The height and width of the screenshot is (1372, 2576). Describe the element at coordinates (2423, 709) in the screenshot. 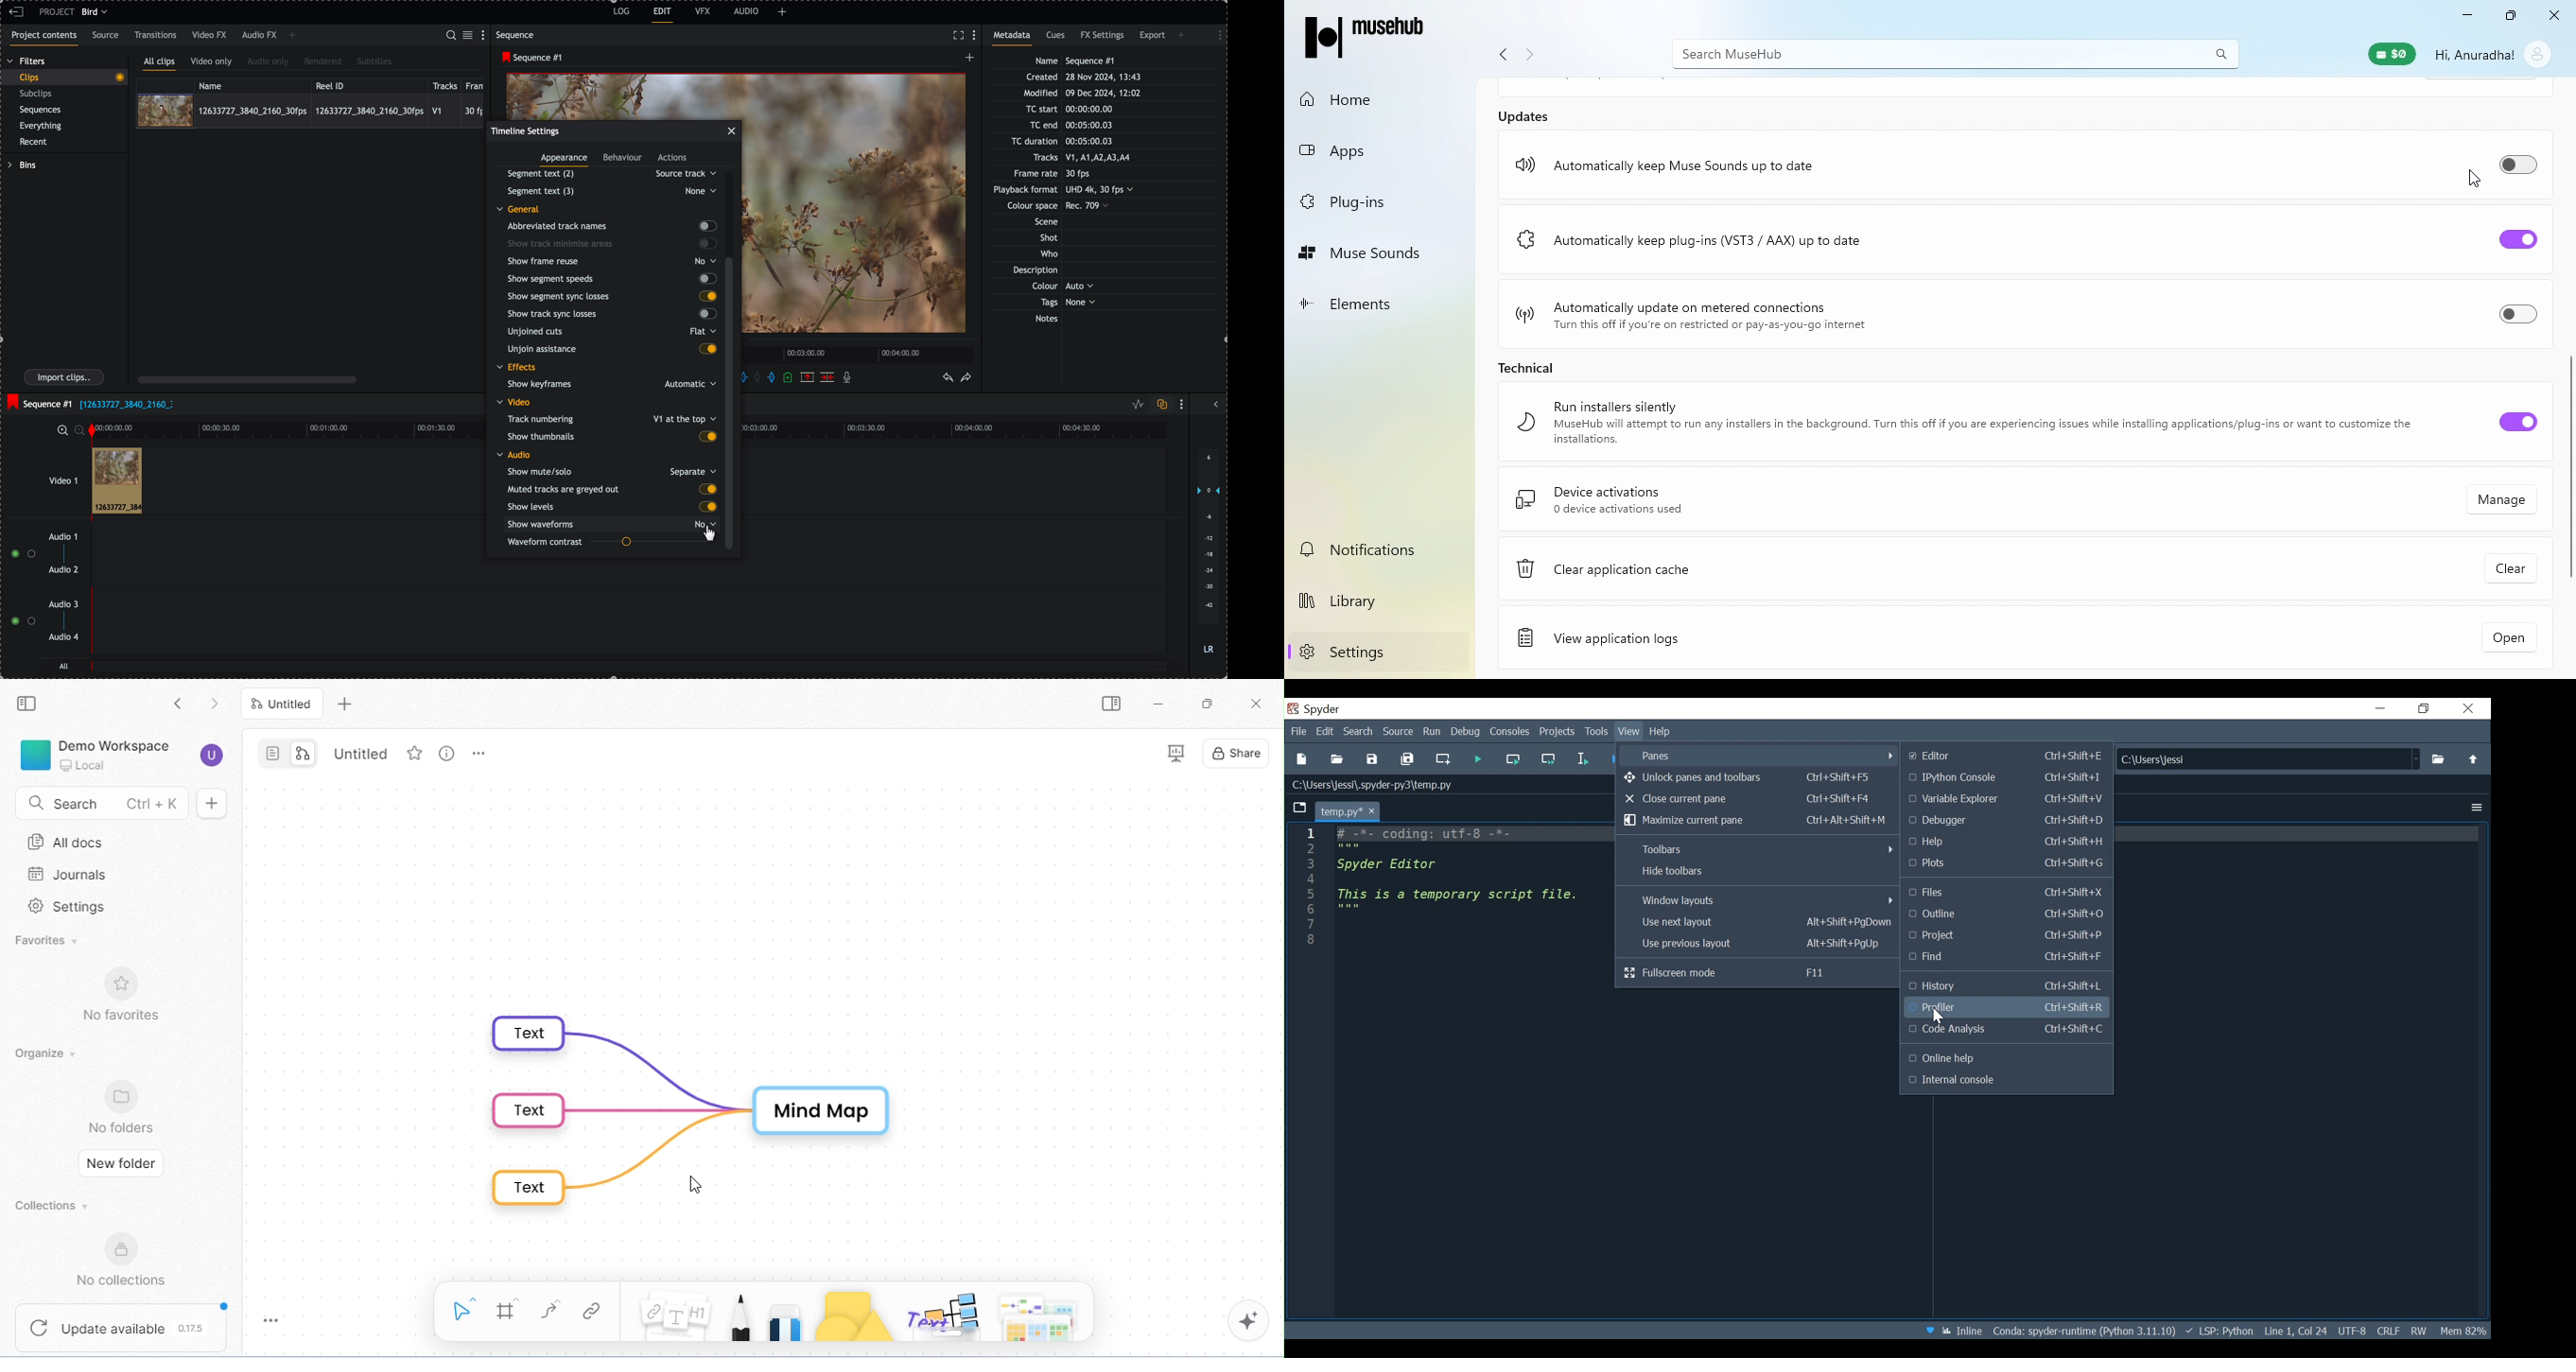

I see `Restore` at that location.